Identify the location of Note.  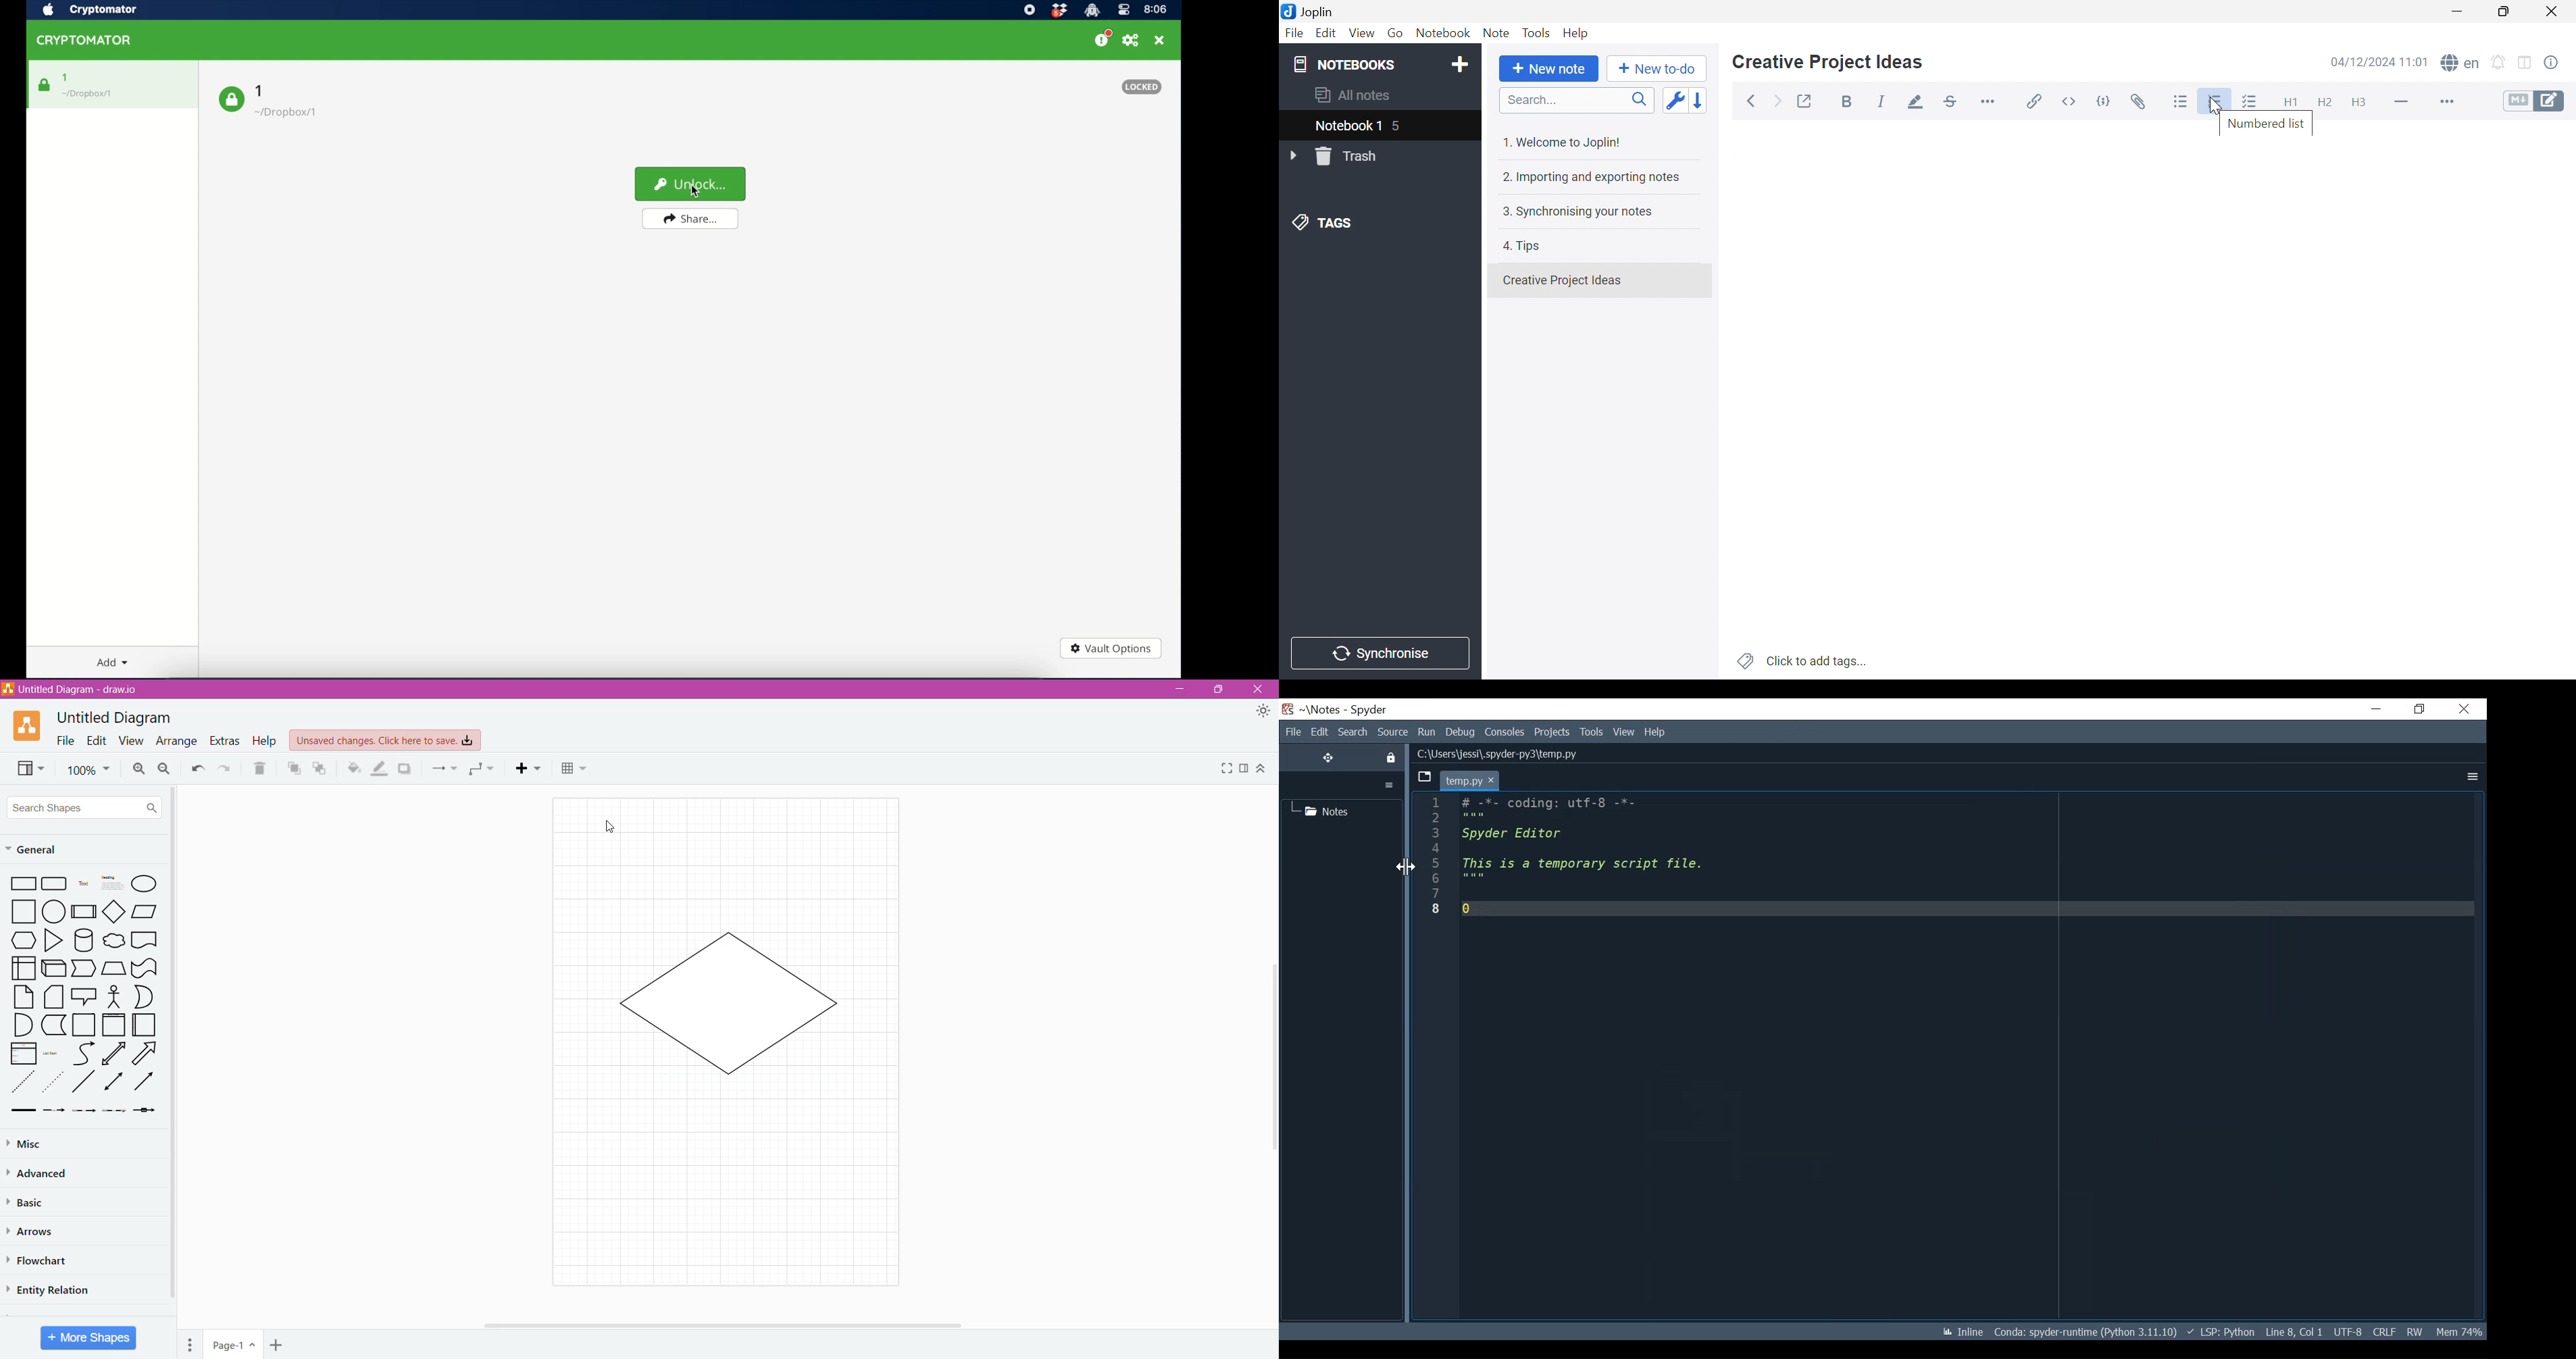
(23, 997).